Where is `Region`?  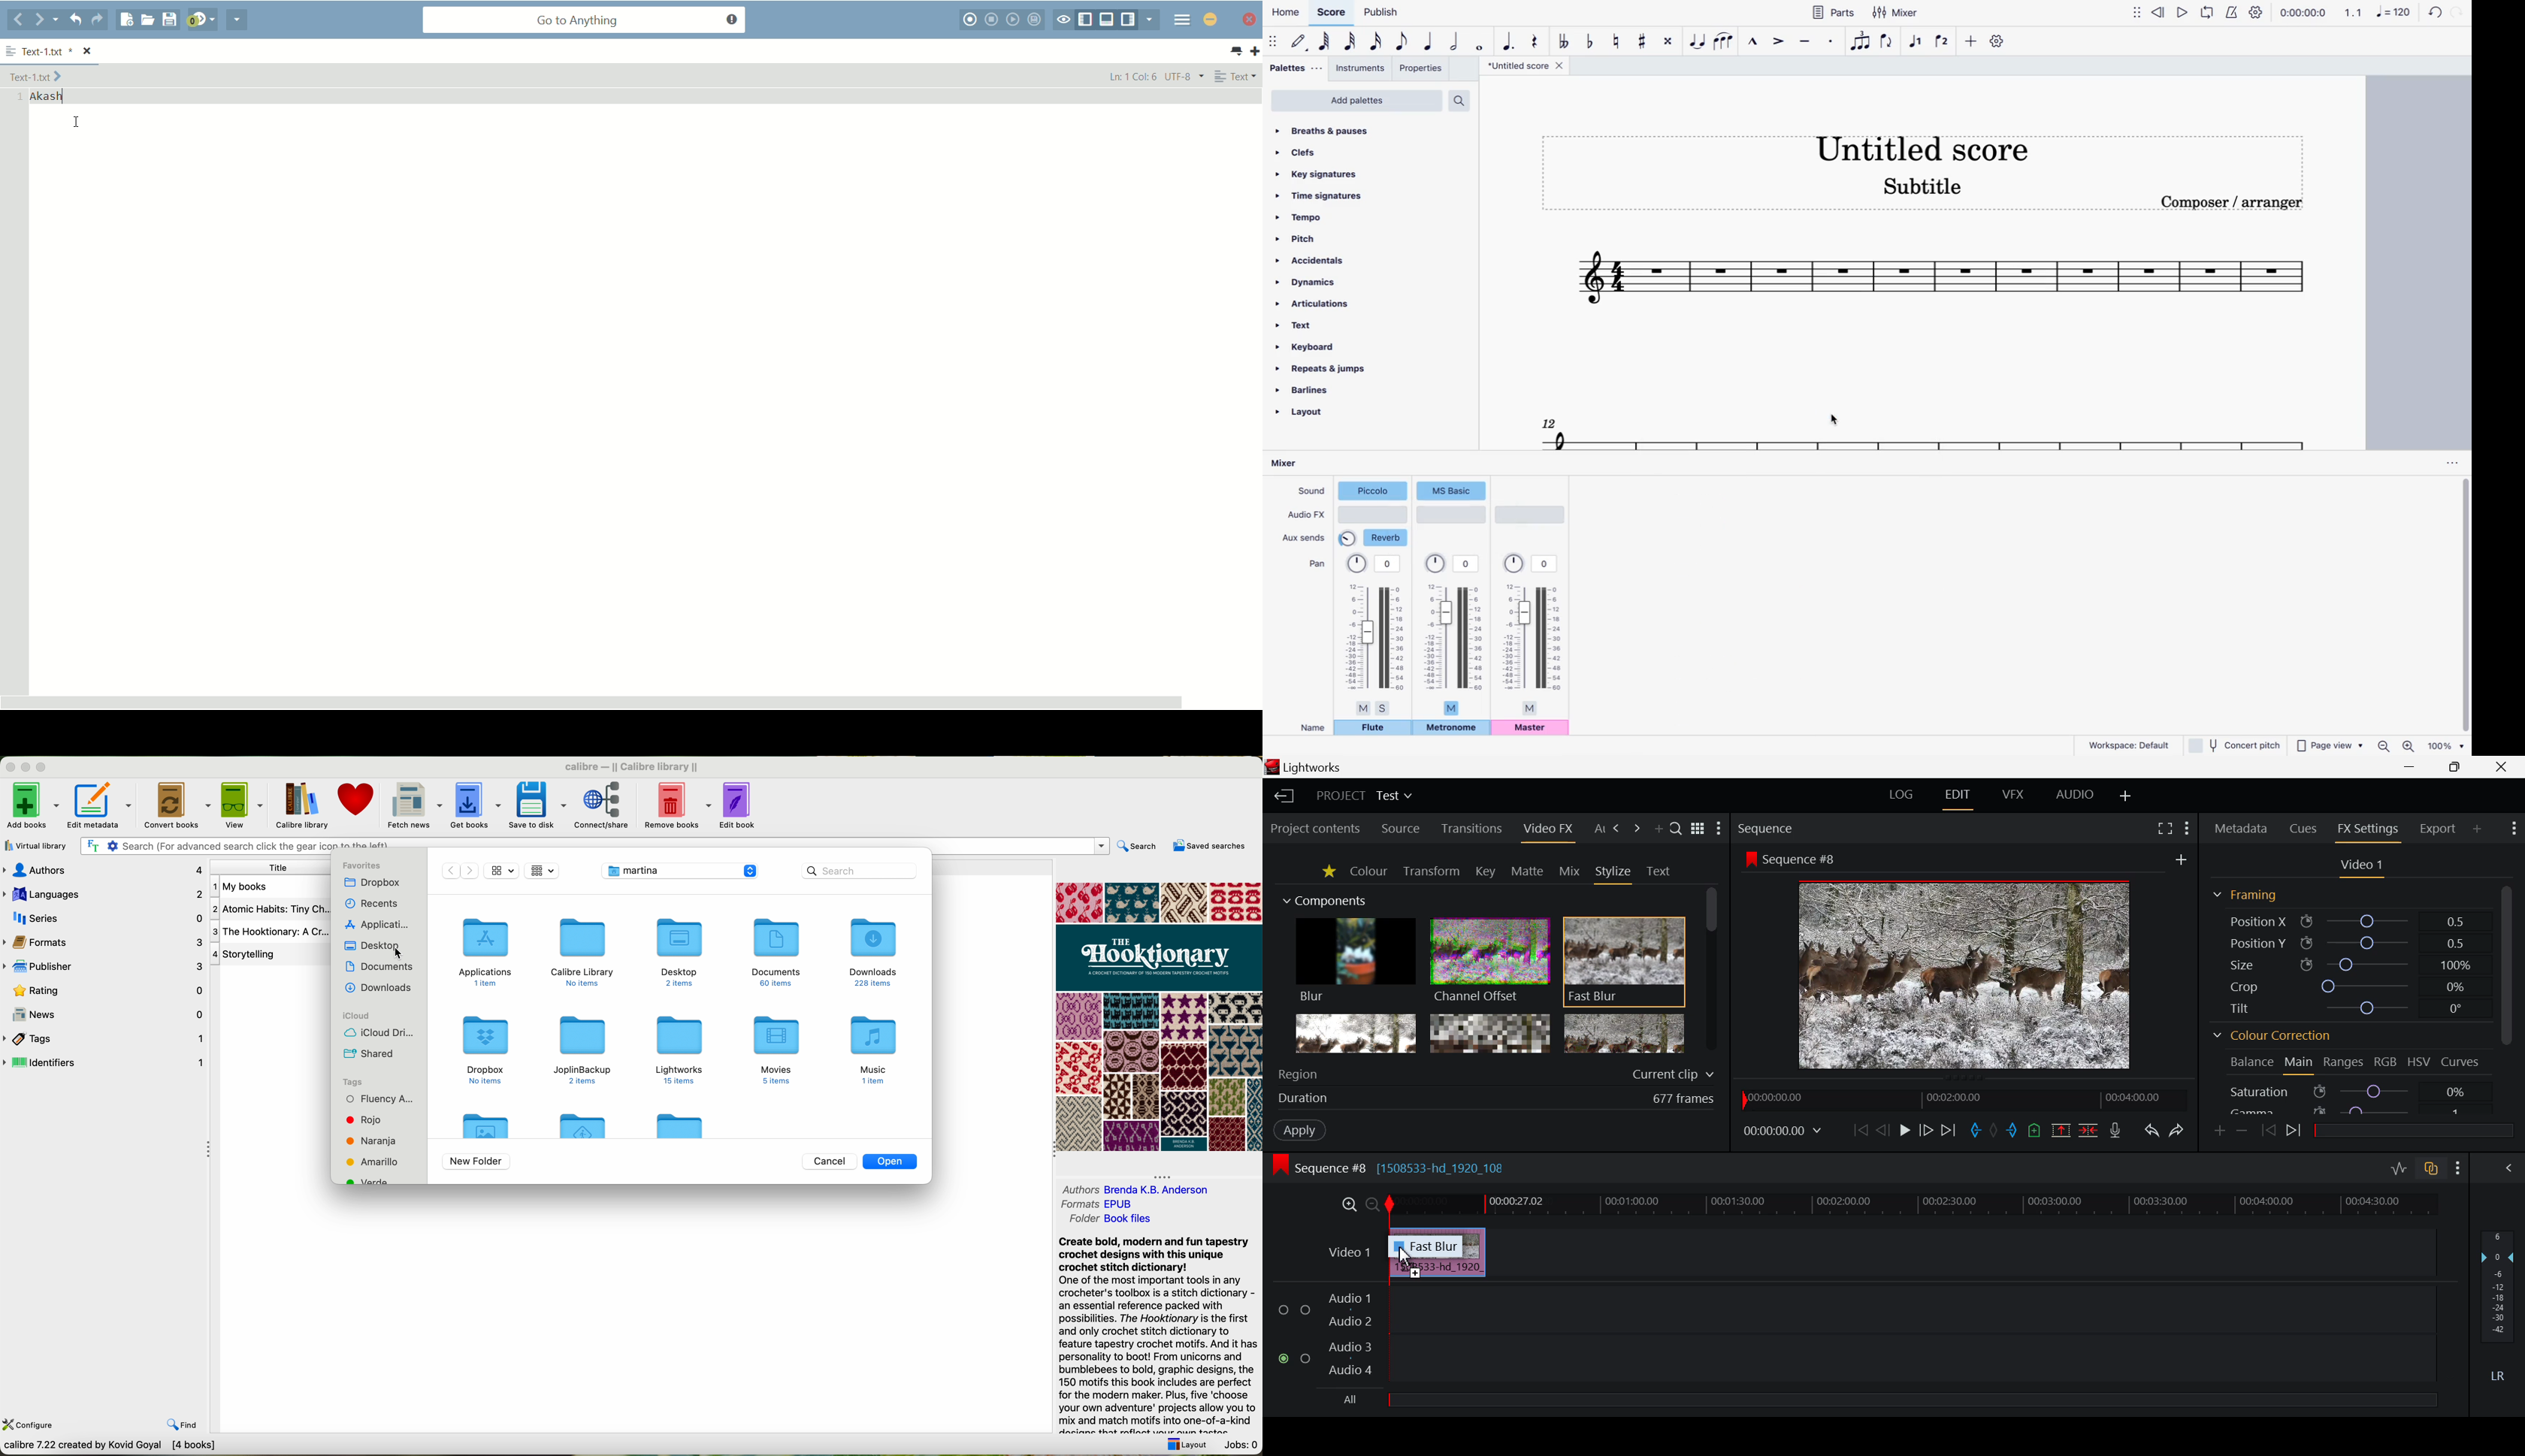 Region is located at coordinates (1498, 1071).